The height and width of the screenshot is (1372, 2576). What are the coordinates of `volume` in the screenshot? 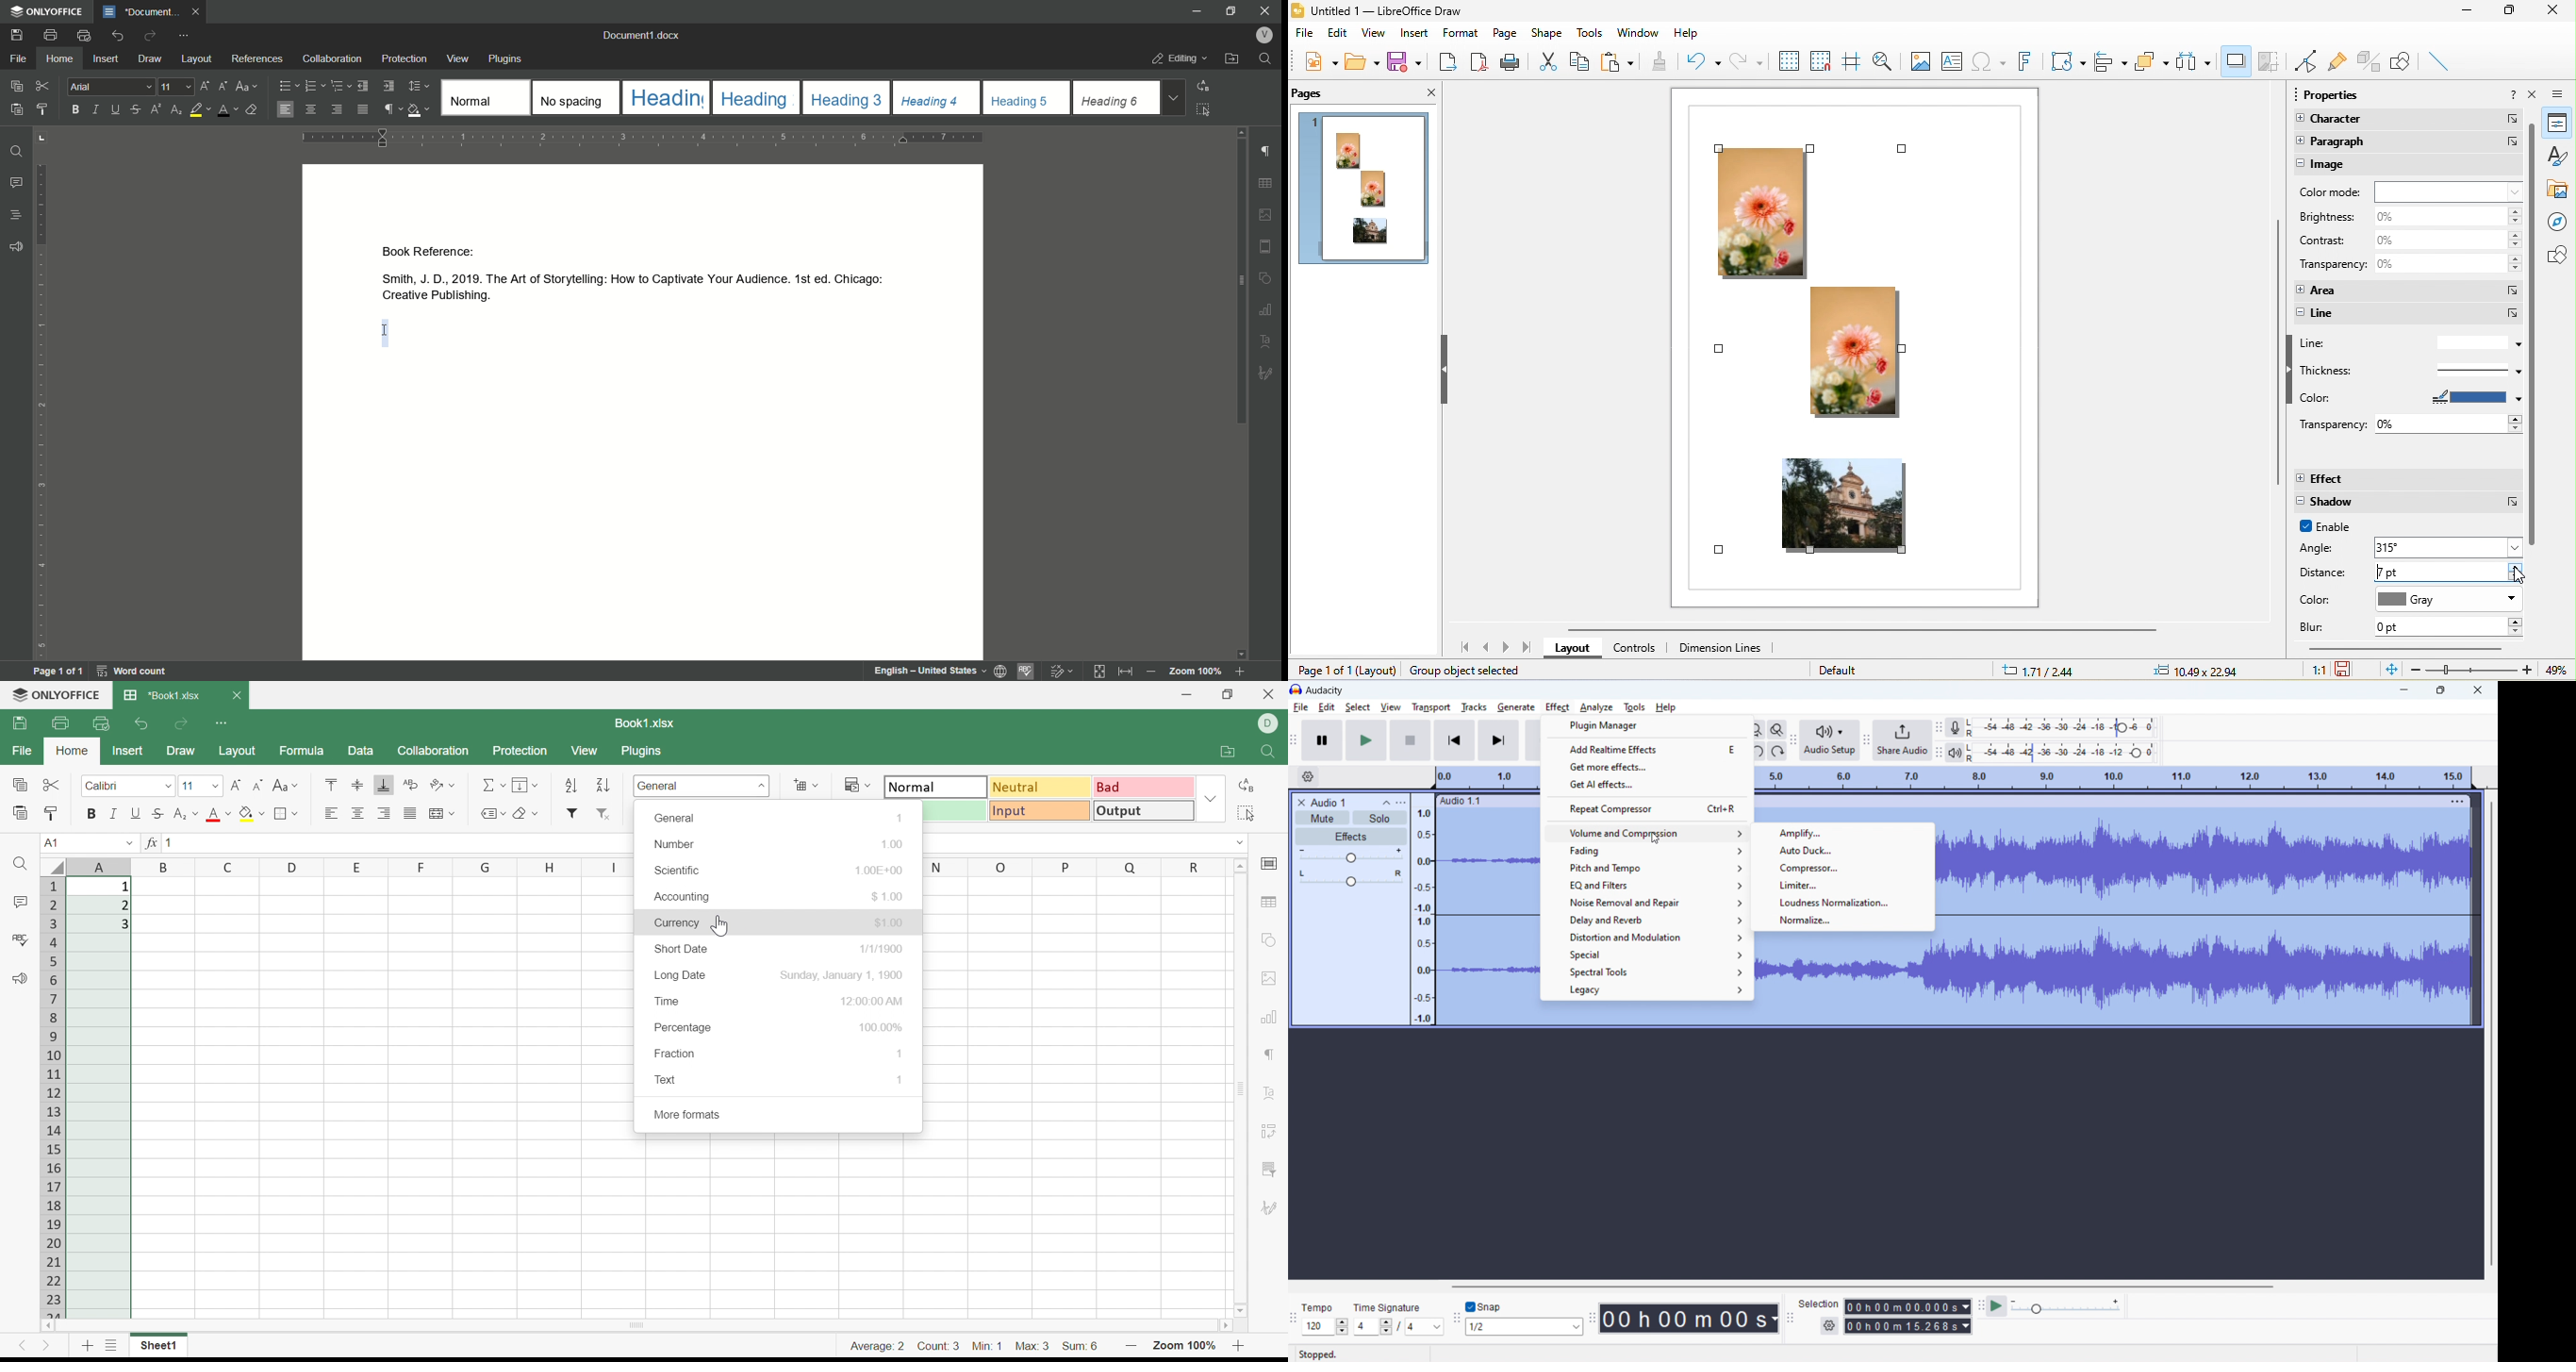 It's located at (1350, 856).